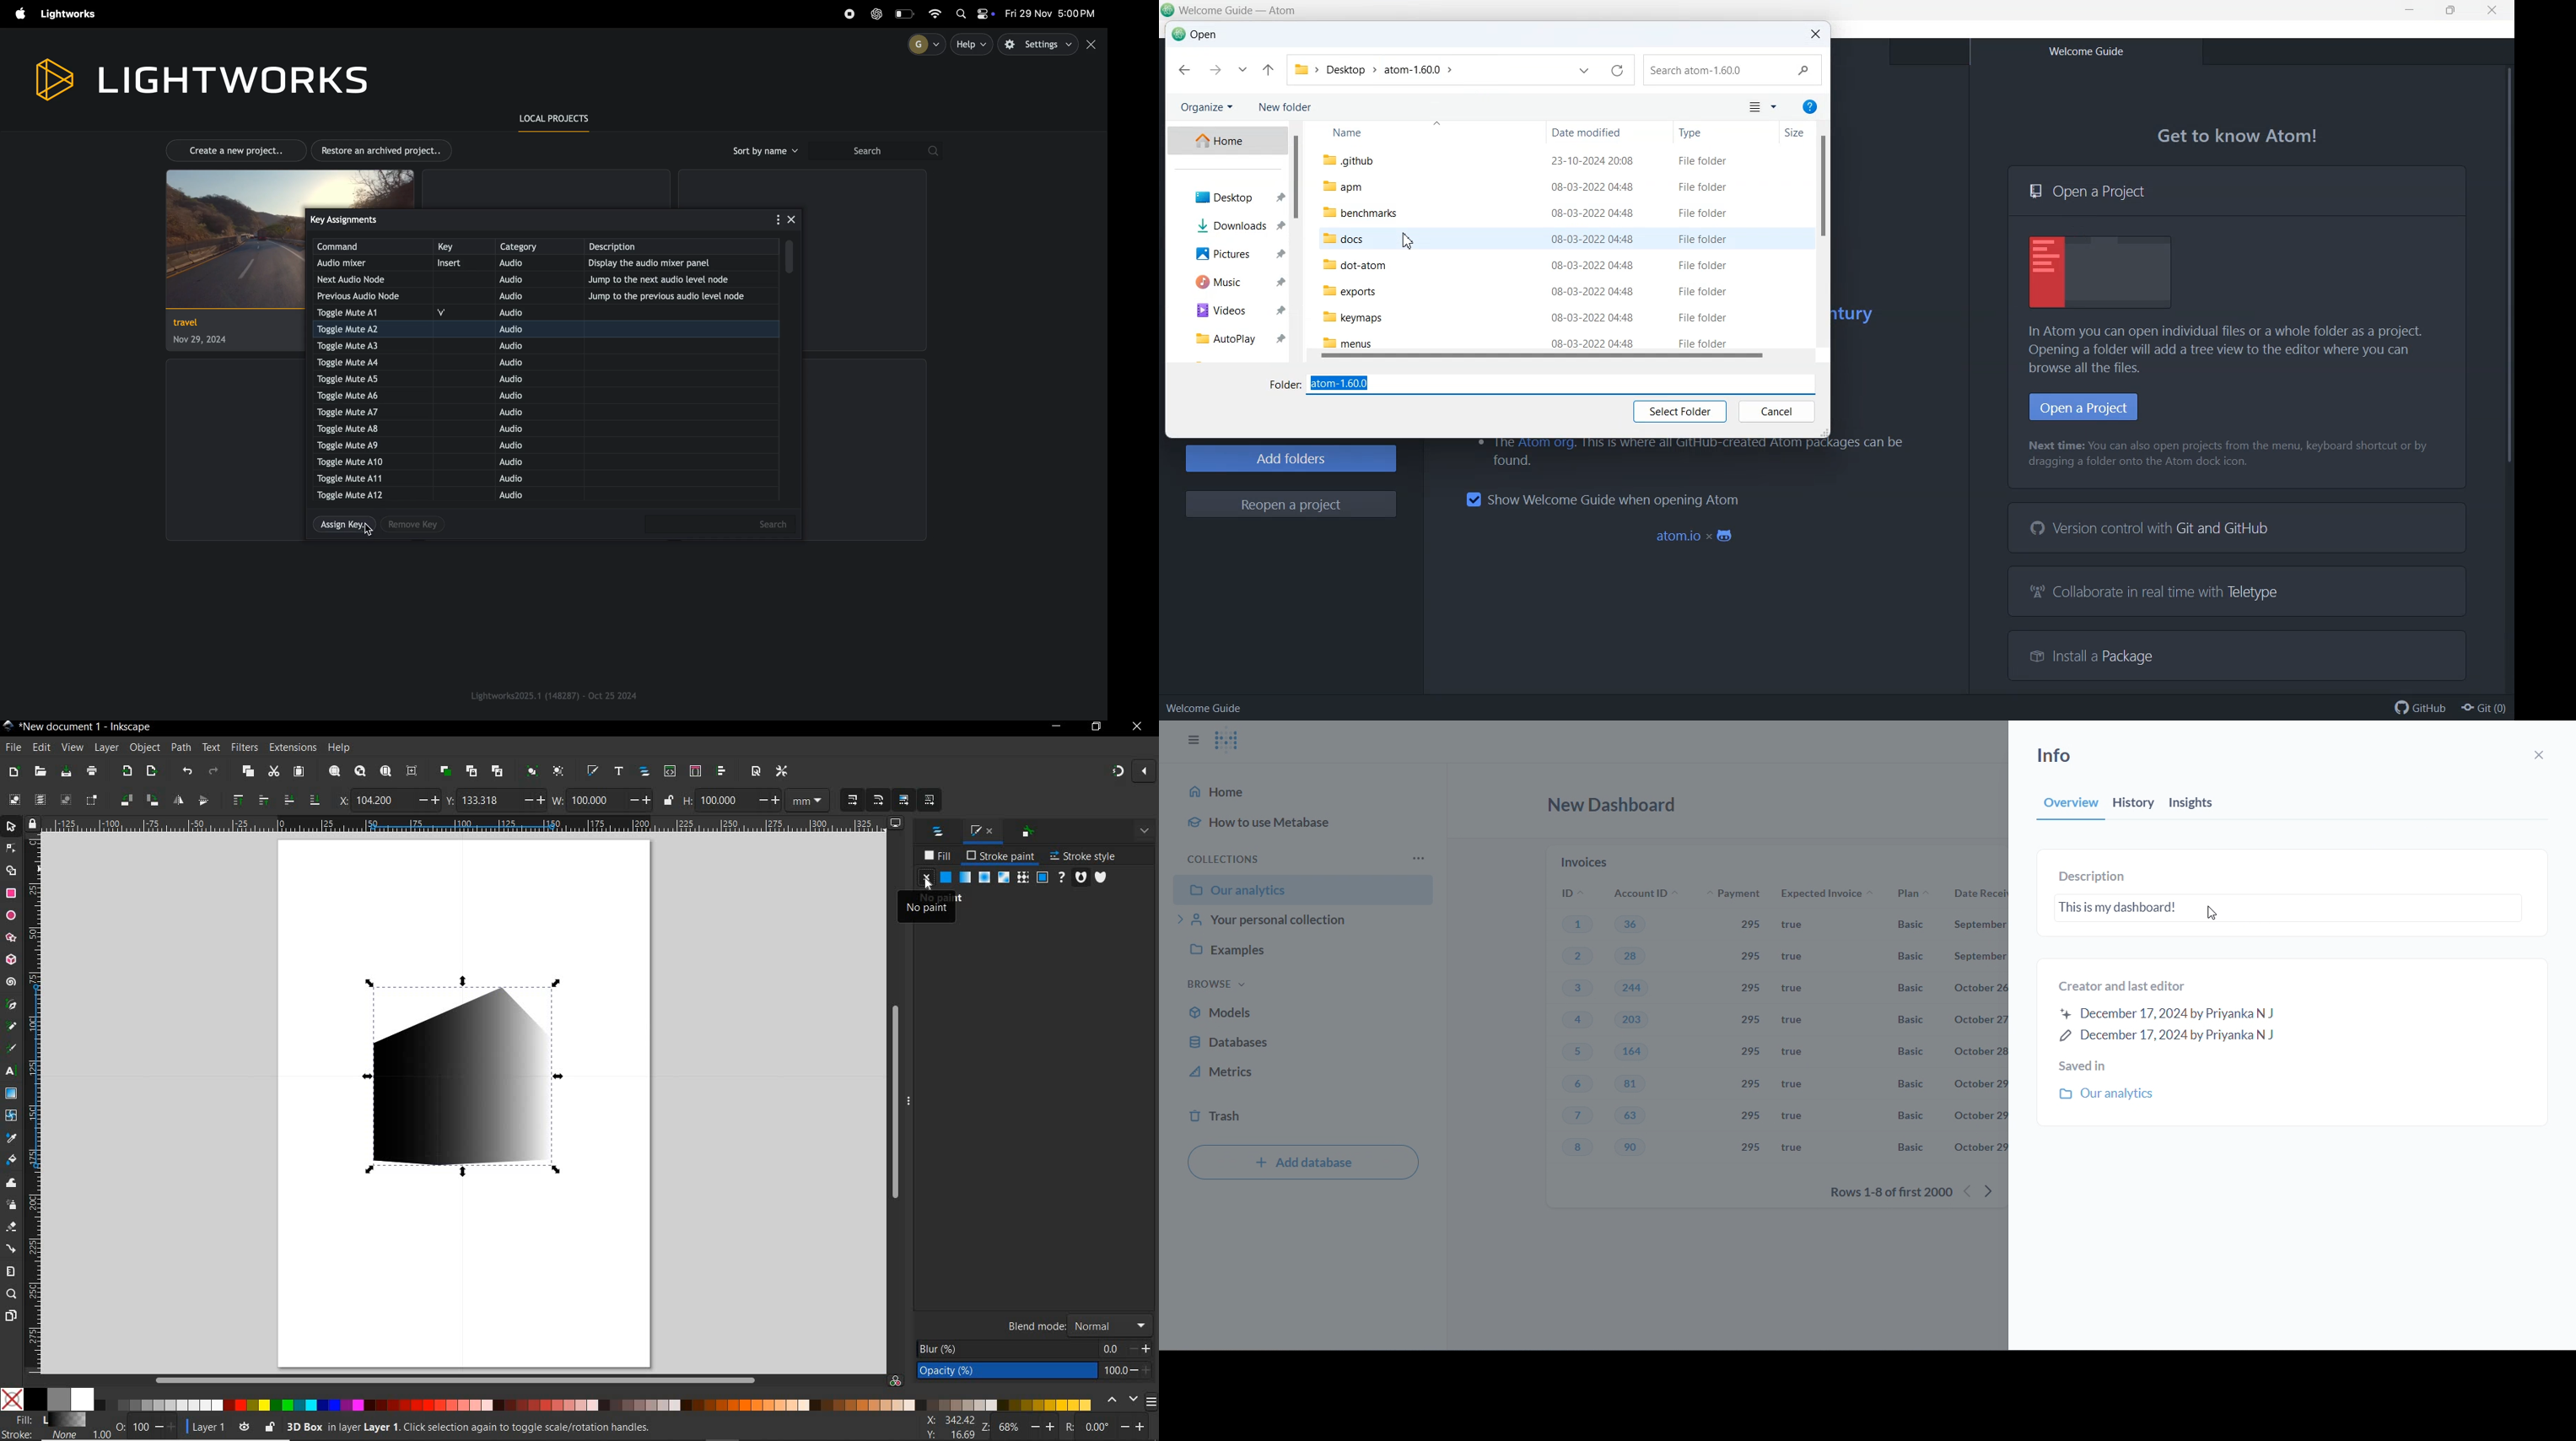  I want to click on TOGGLE CURRENT LAYER VISIBILITY, so click(242, 1427).